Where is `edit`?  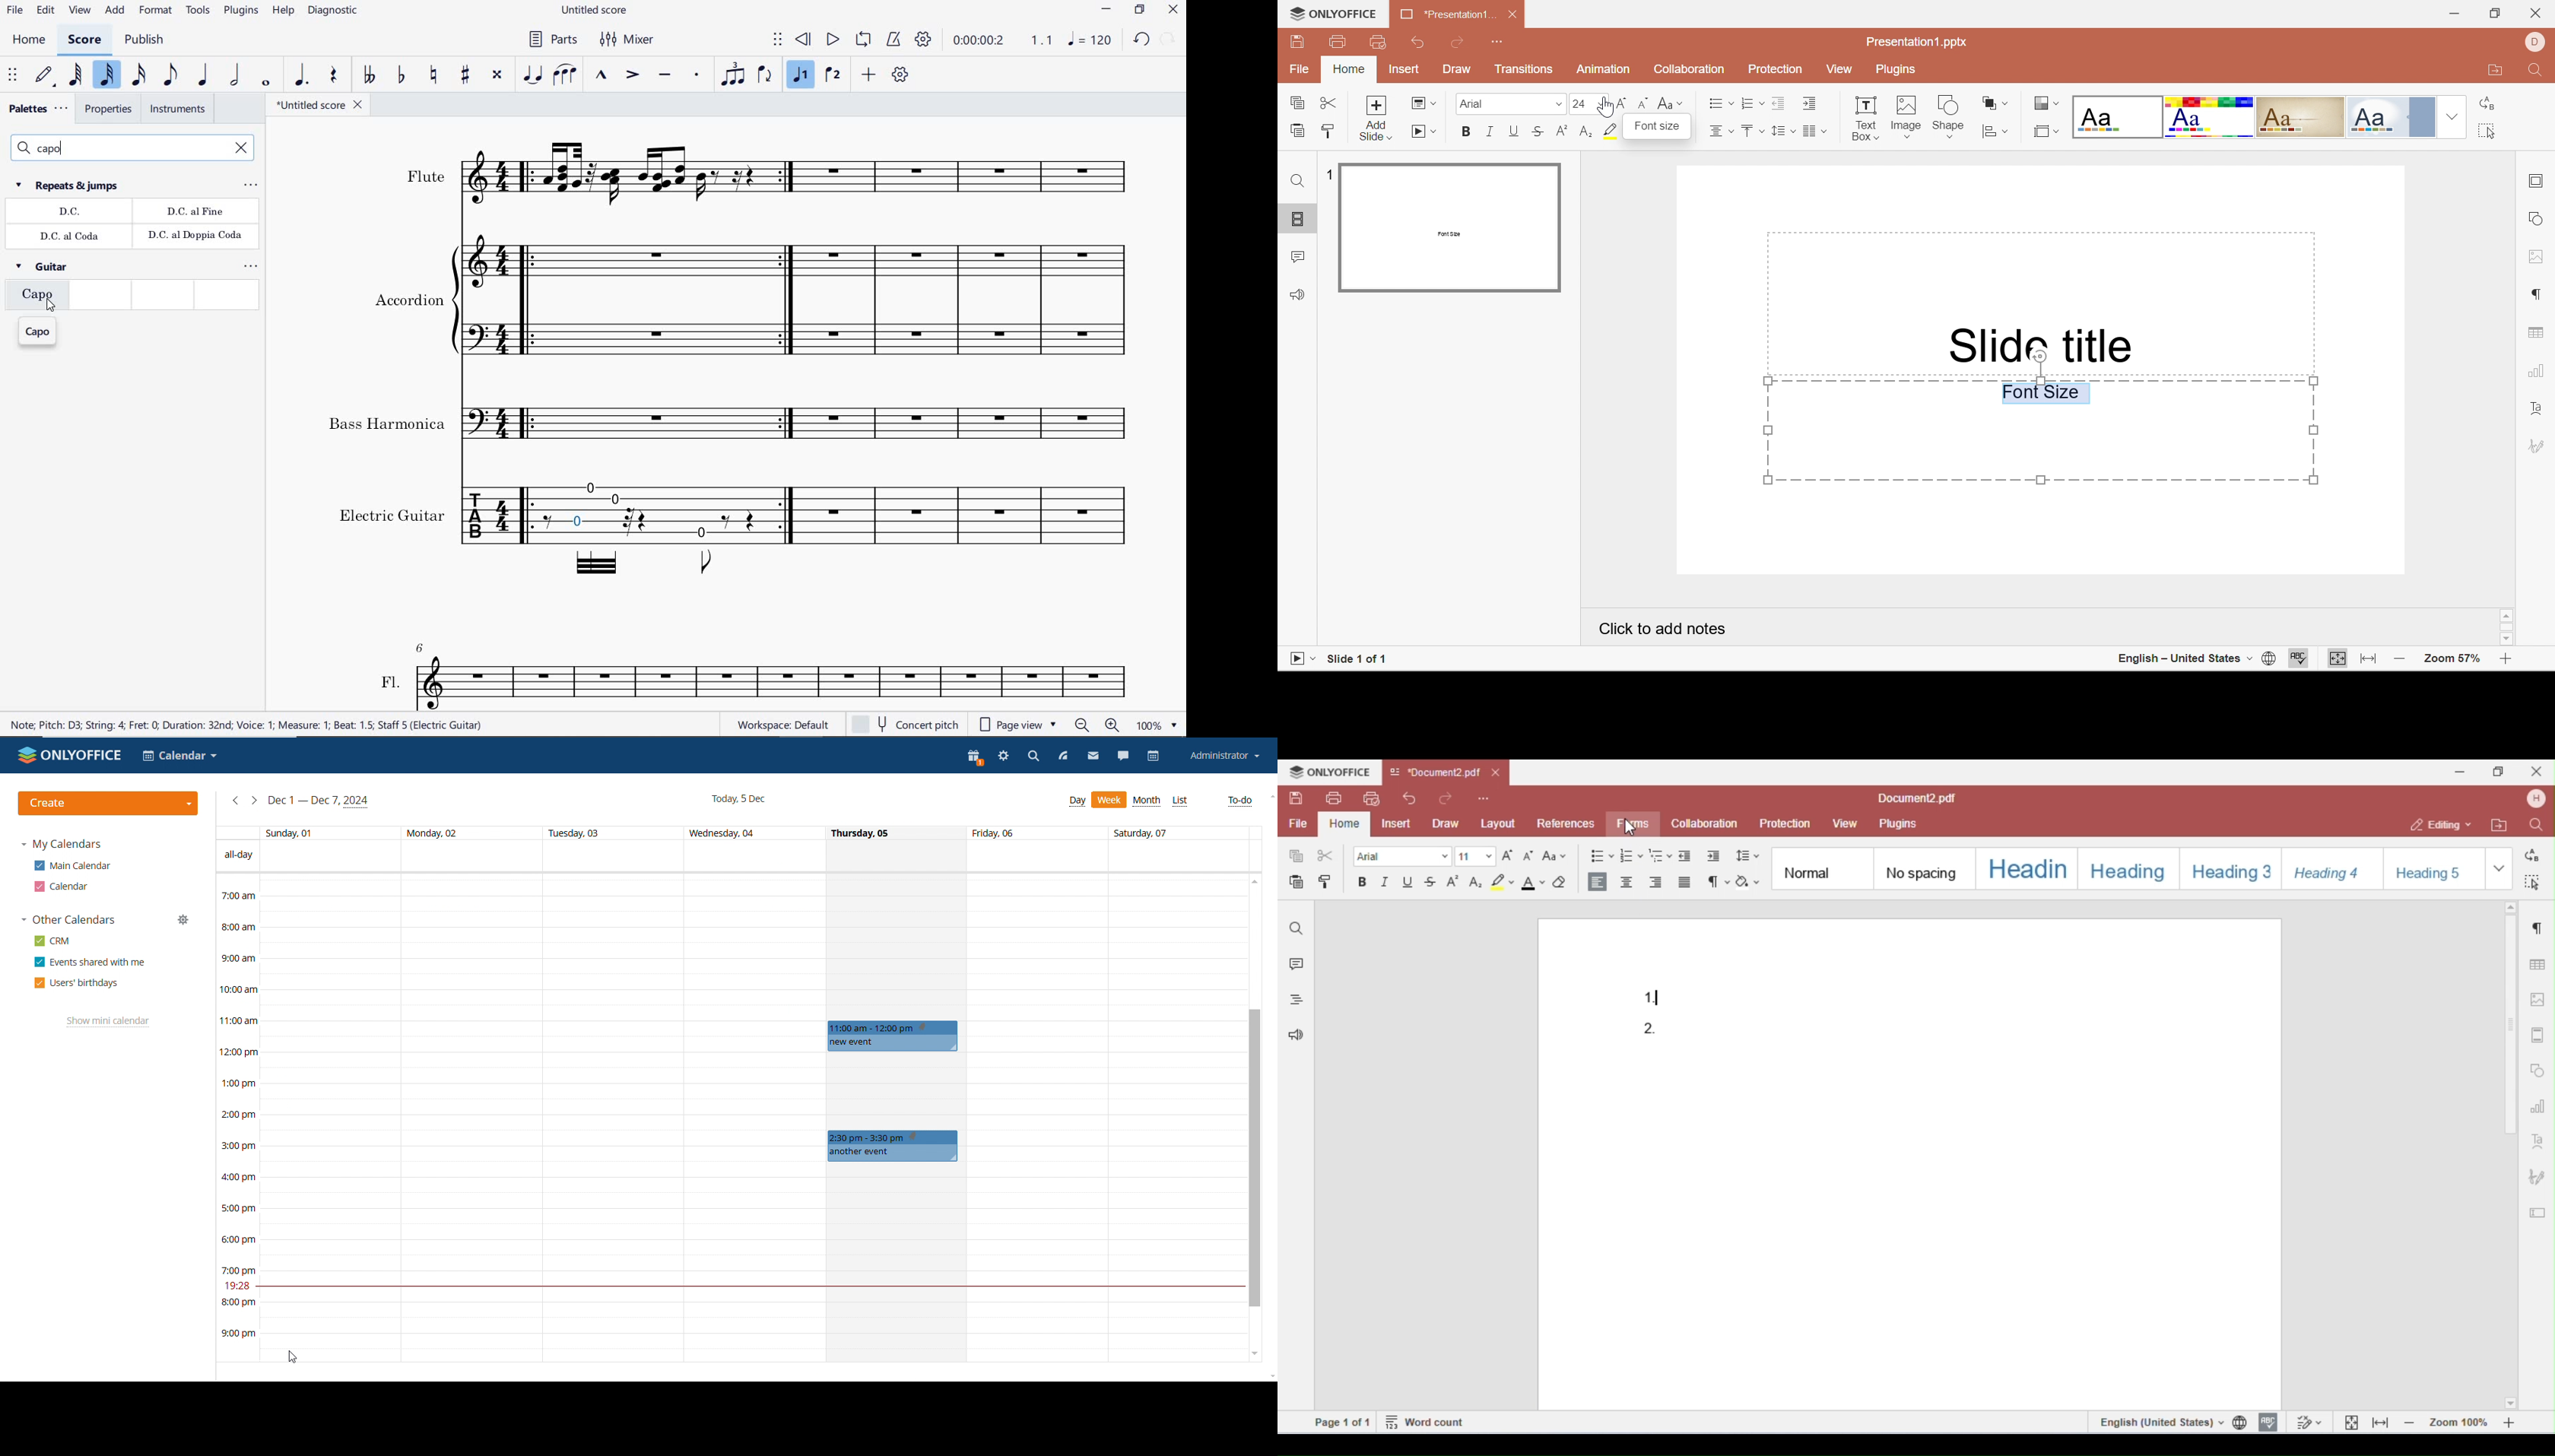
edit is located at coordinates (45, 12).